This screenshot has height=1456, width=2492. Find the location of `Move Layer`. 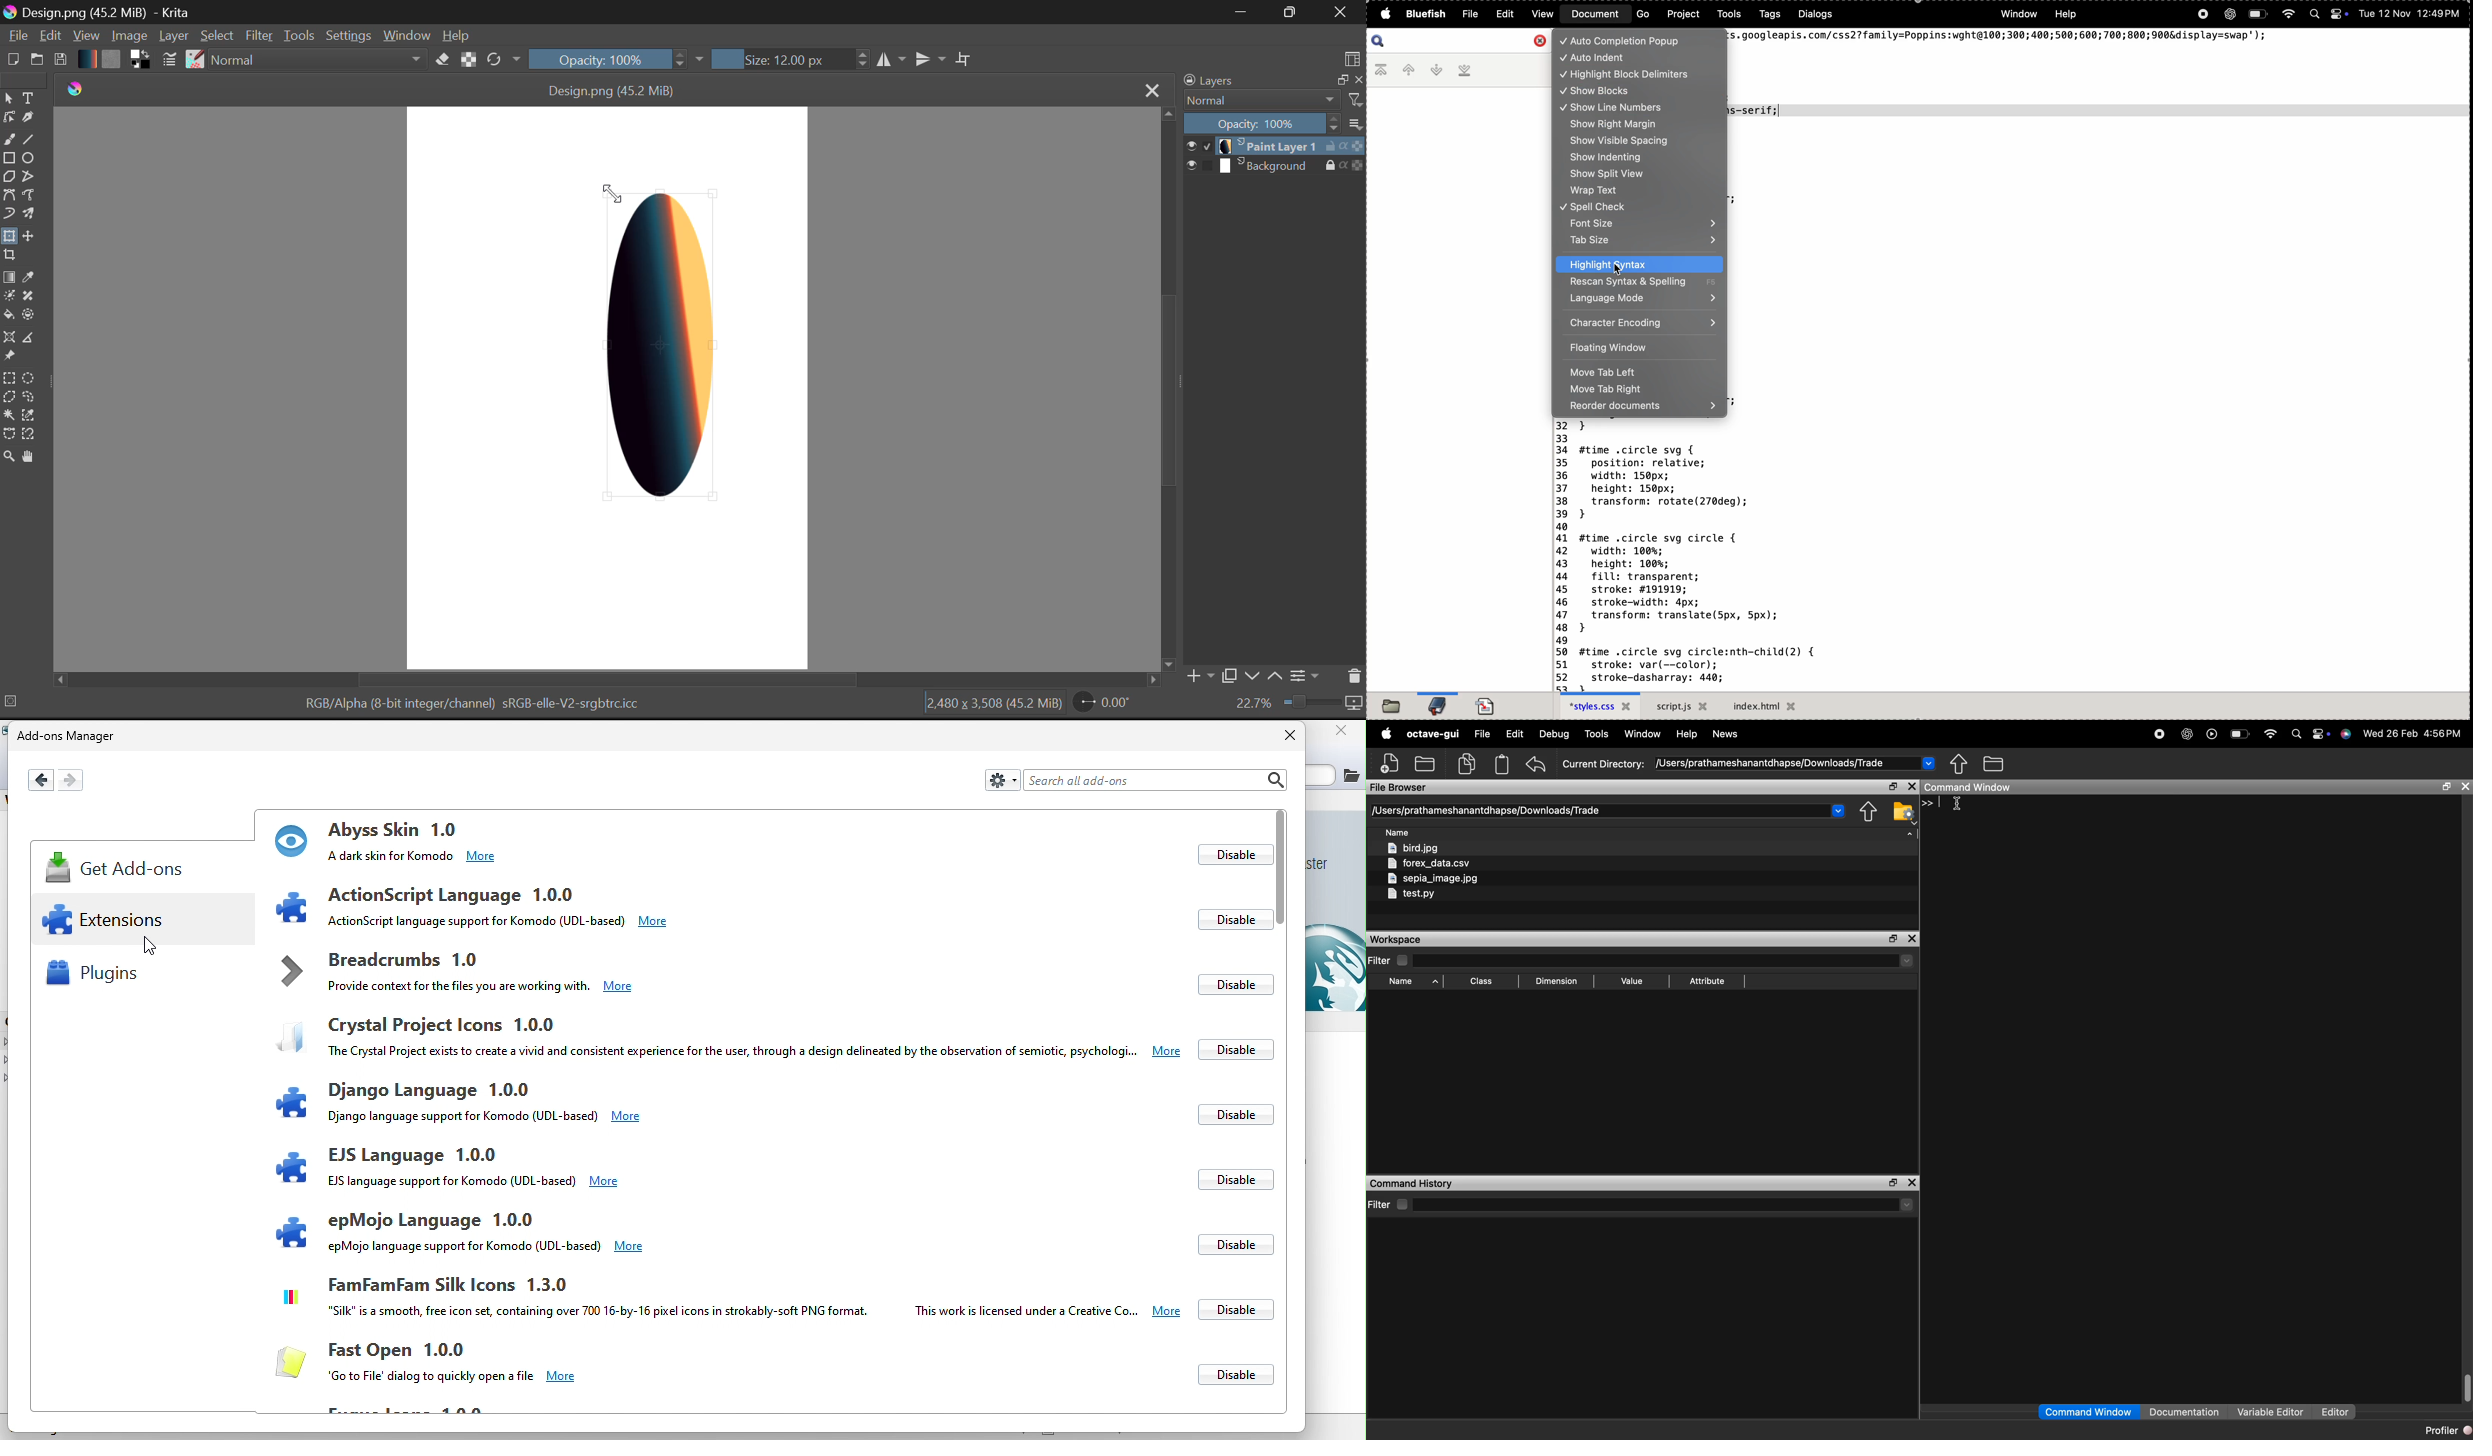

Move Layer is located at coordinates (27, 235).